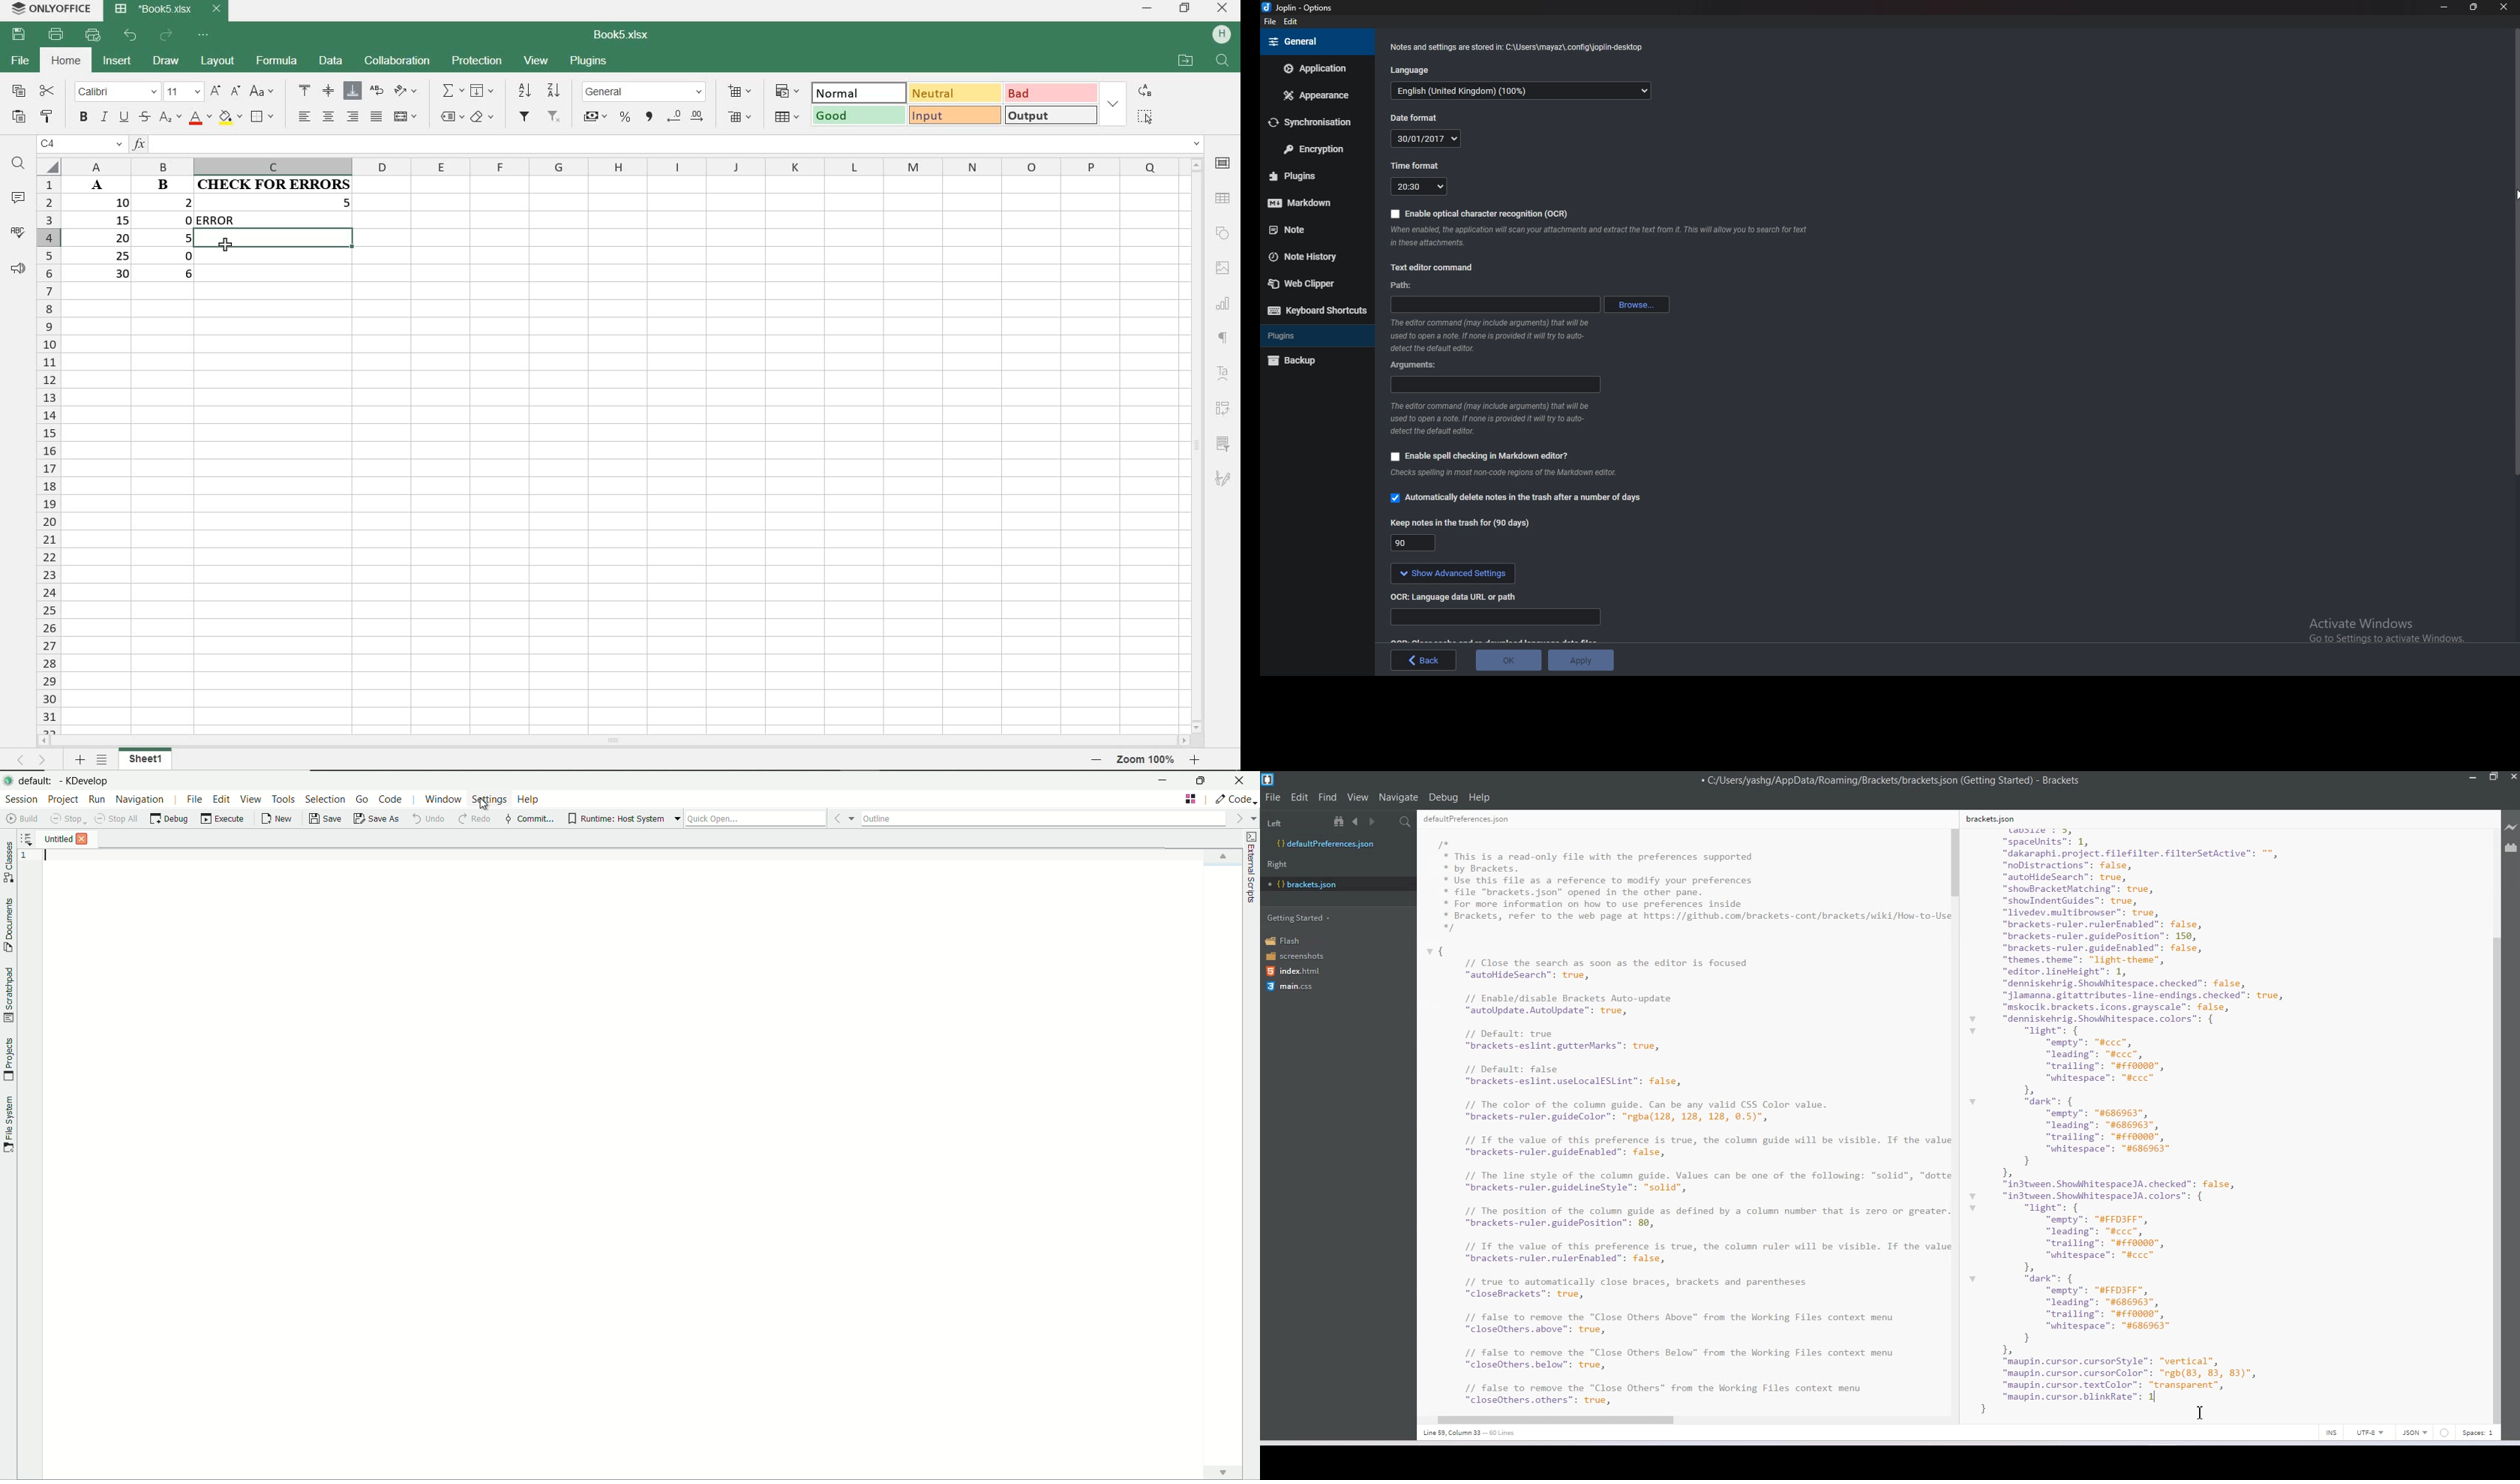  Describe the element at coordinates (1423, 660) in the screenshot. I see `back` at that location.